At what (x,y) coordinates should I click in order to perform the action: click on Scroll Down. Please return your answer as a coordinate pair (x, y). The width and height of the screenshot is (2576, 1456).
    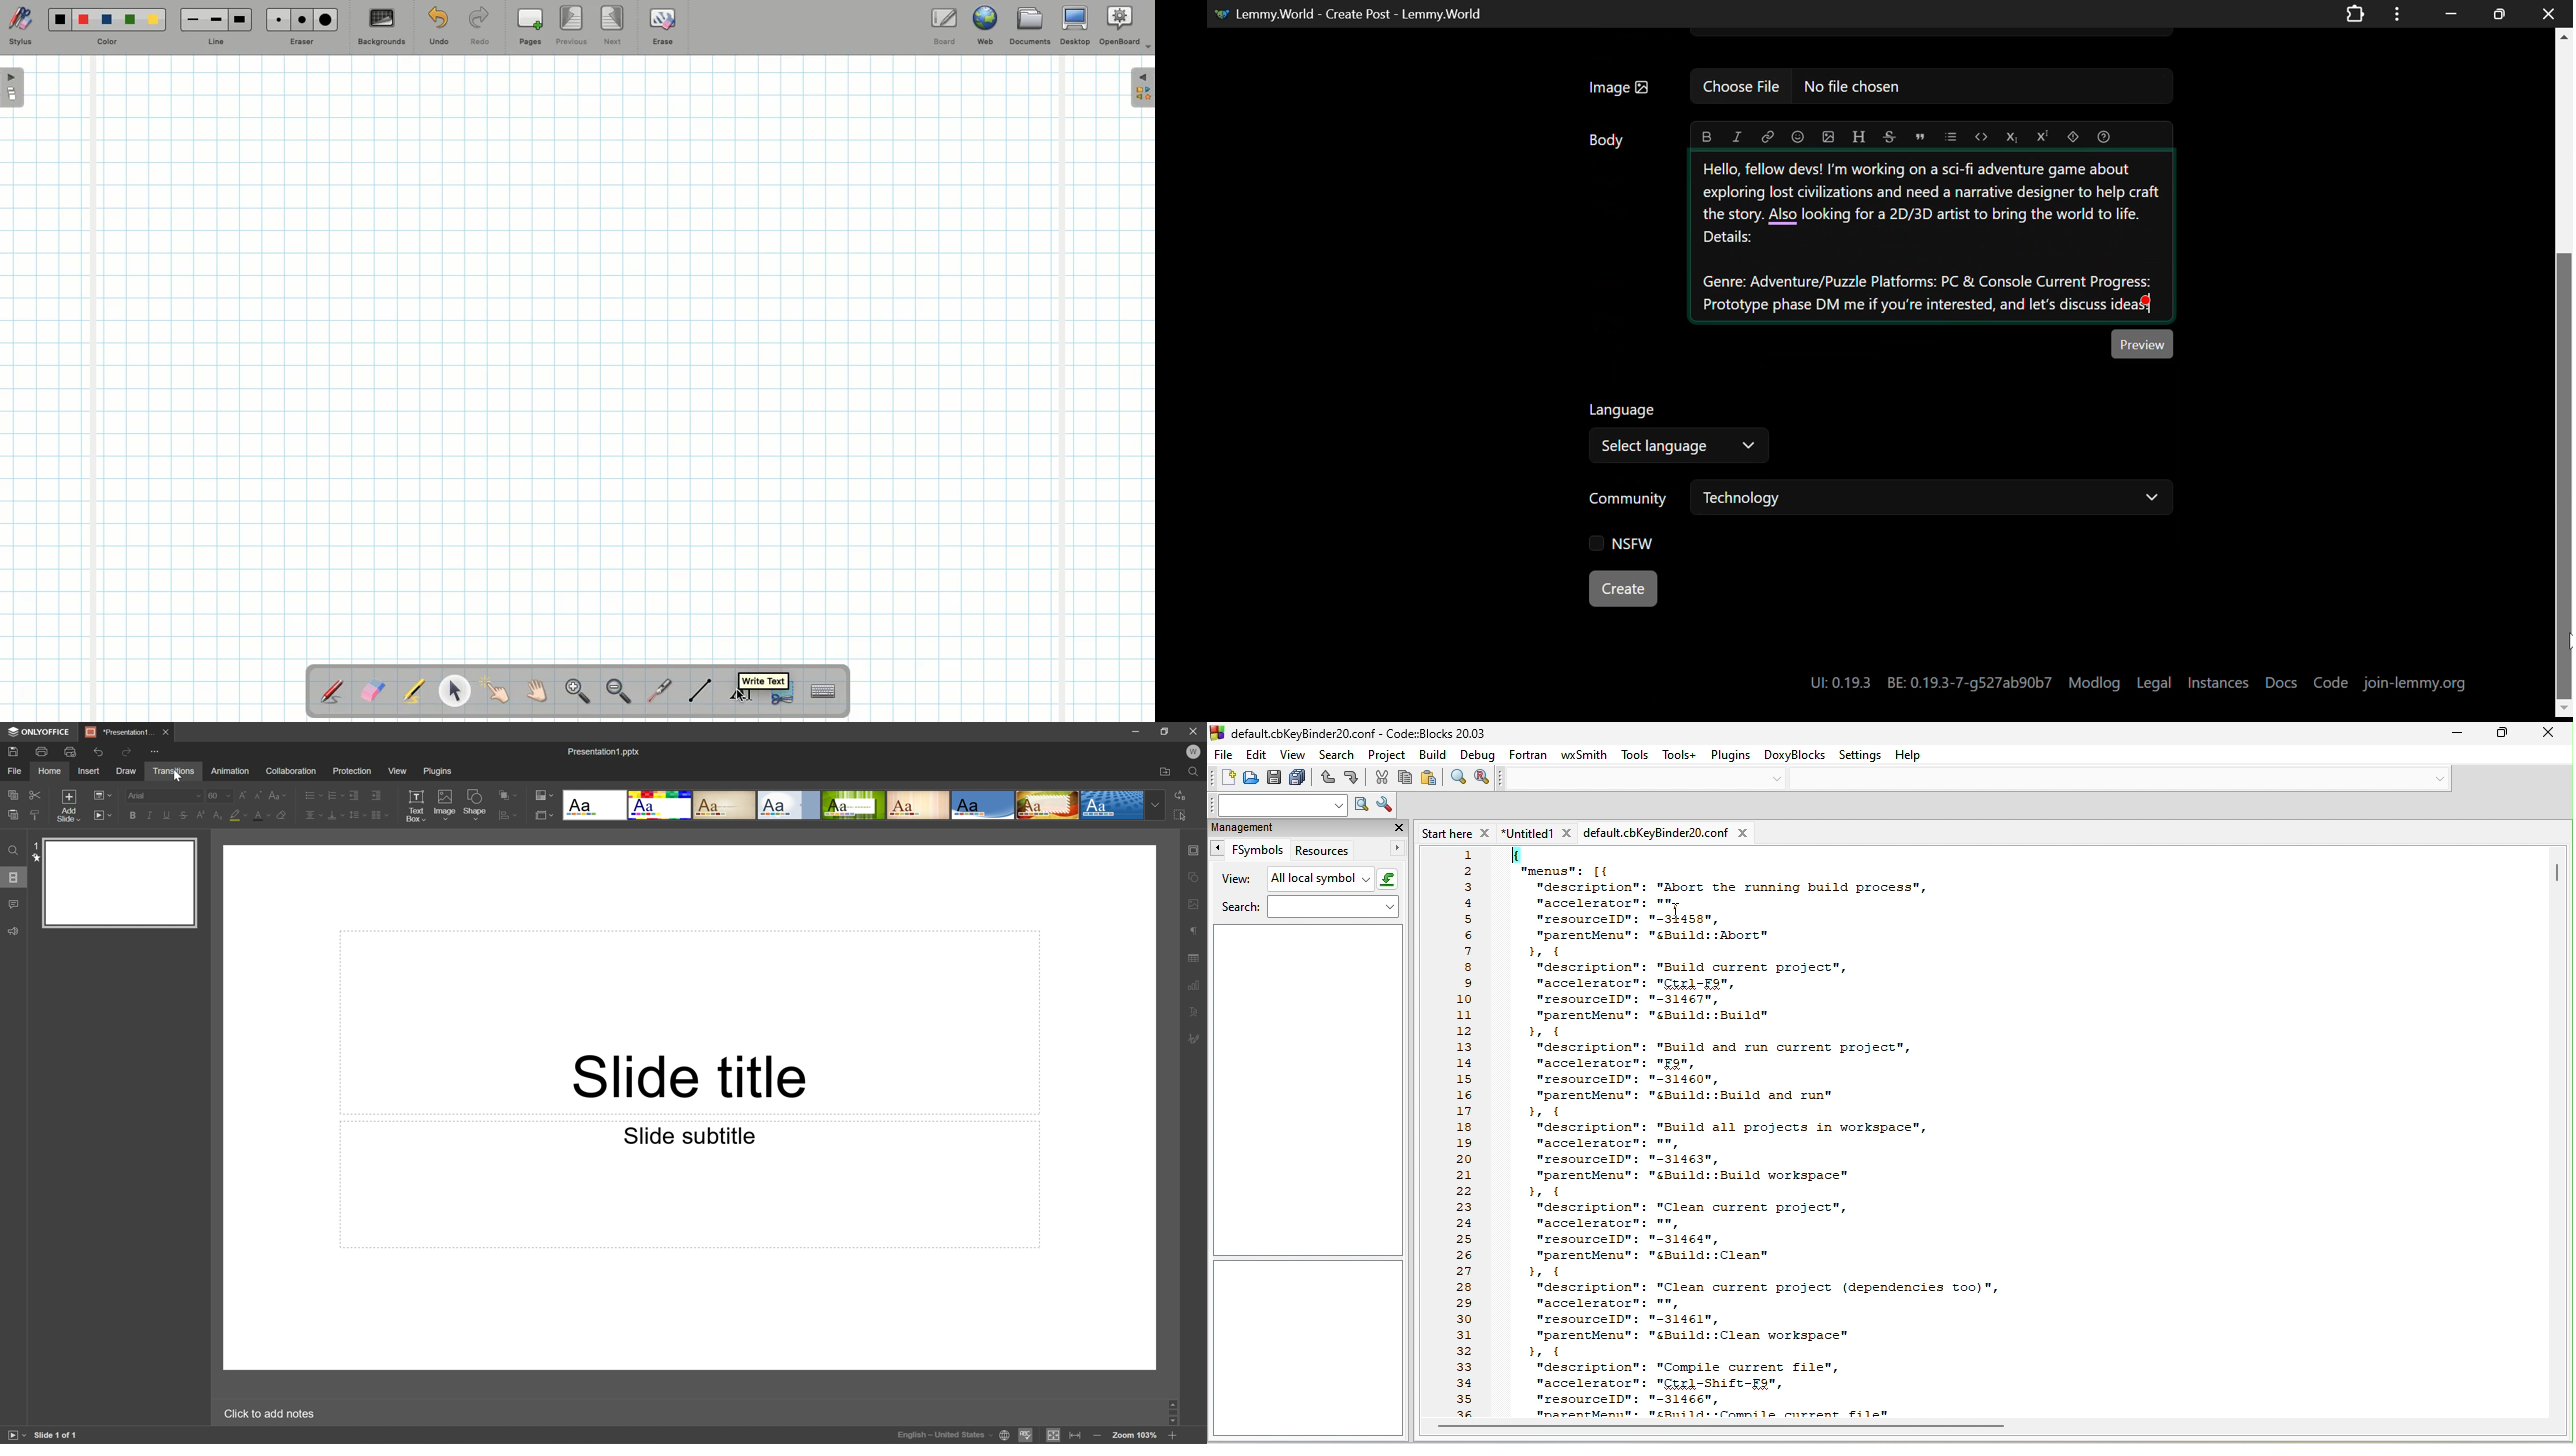
    Looking at the image, I should click on (1172, 1424).